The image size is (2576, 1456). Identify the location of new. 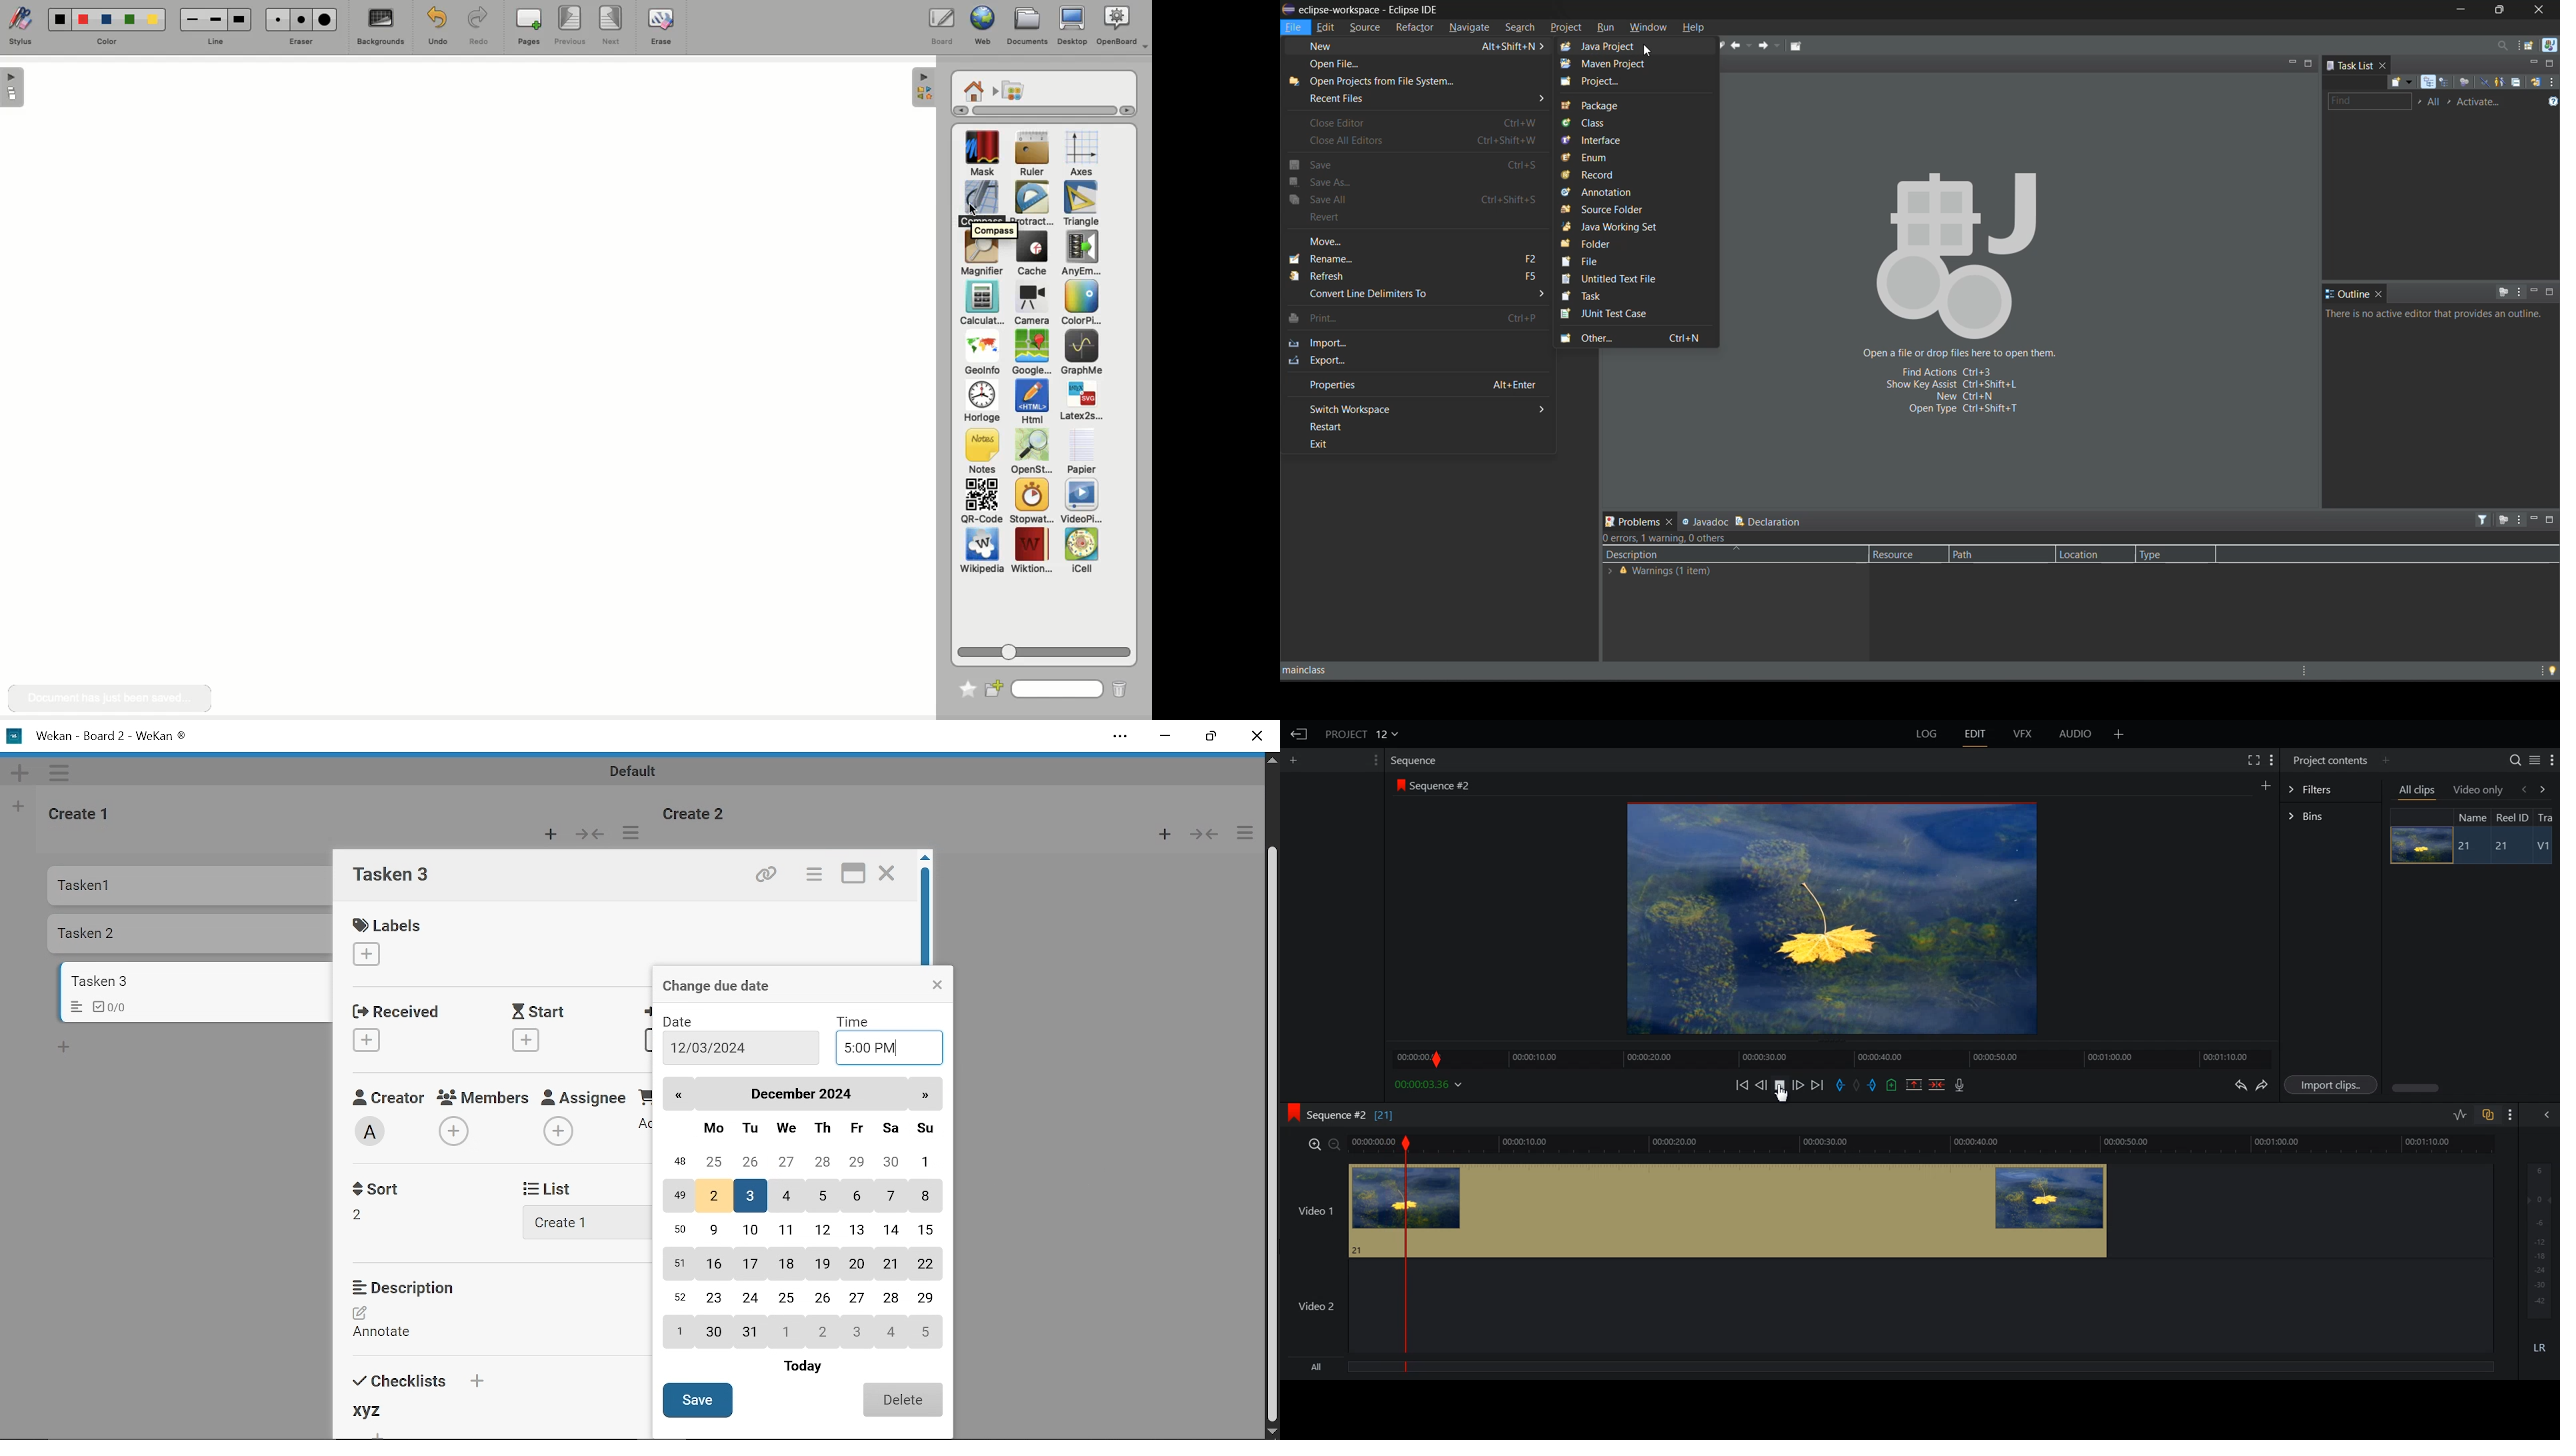
(1422, 47).